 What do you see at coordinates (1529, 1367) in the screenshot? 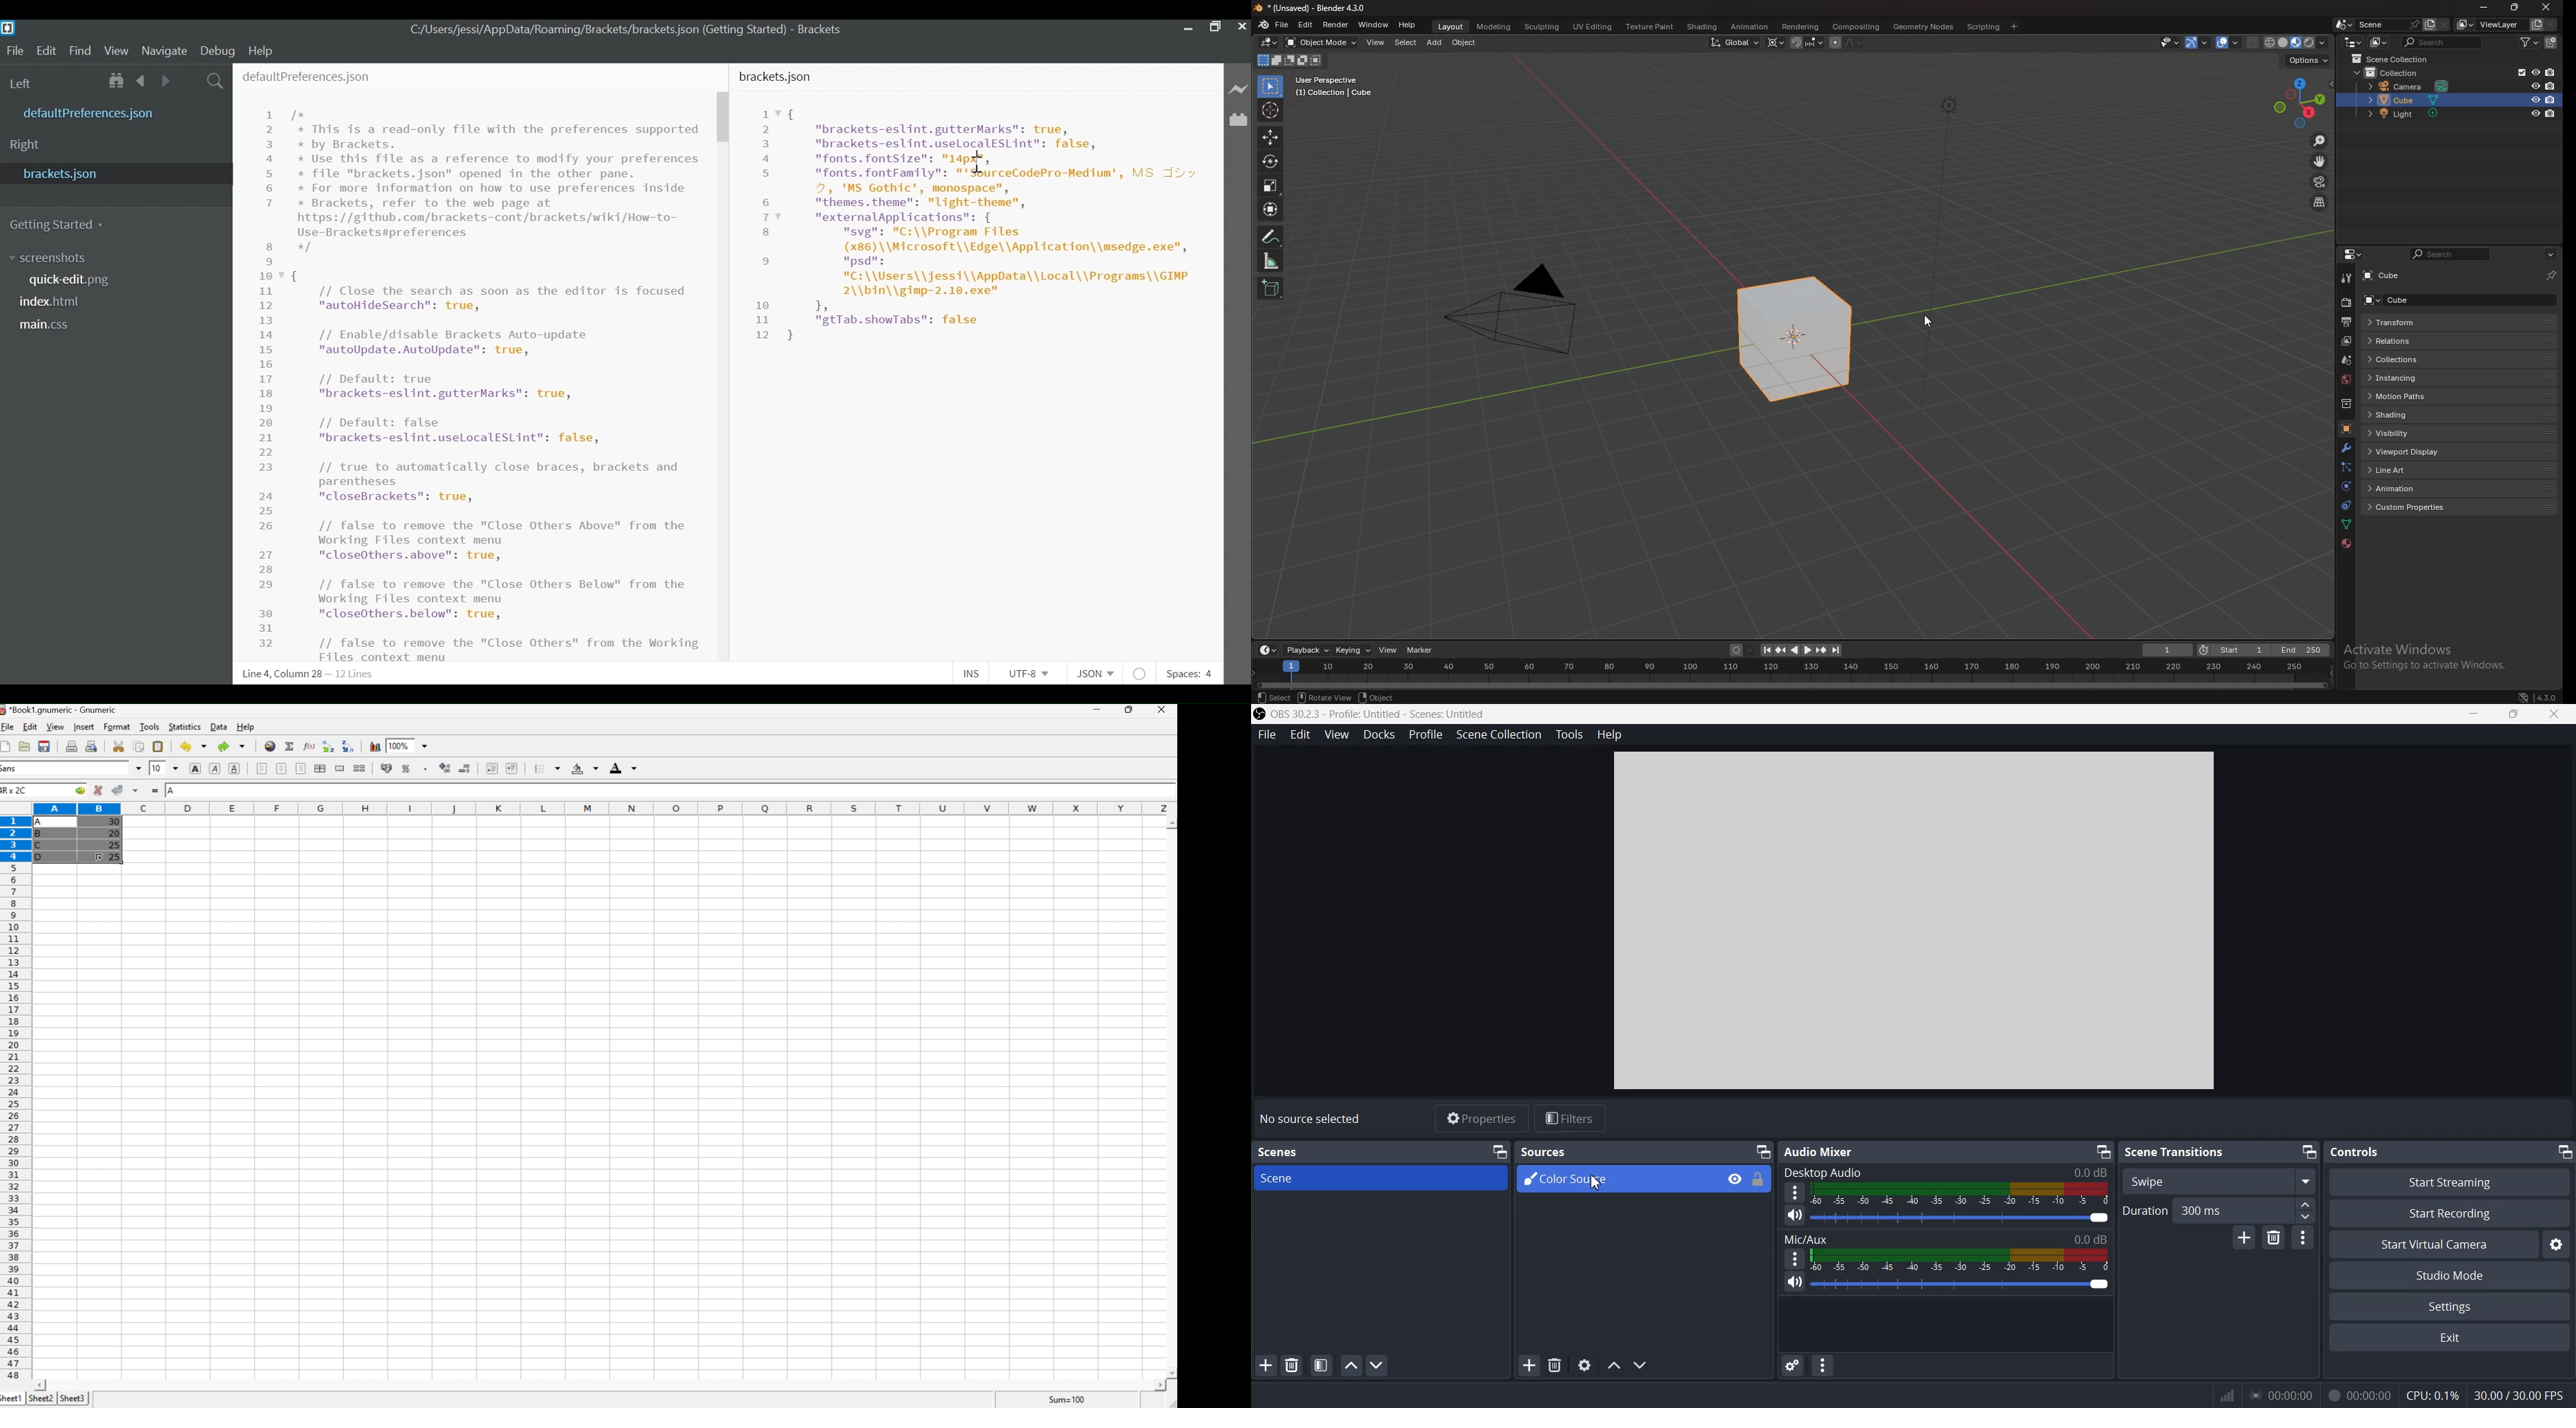
I see `Add Source` at bounding box center [1529, 1367].